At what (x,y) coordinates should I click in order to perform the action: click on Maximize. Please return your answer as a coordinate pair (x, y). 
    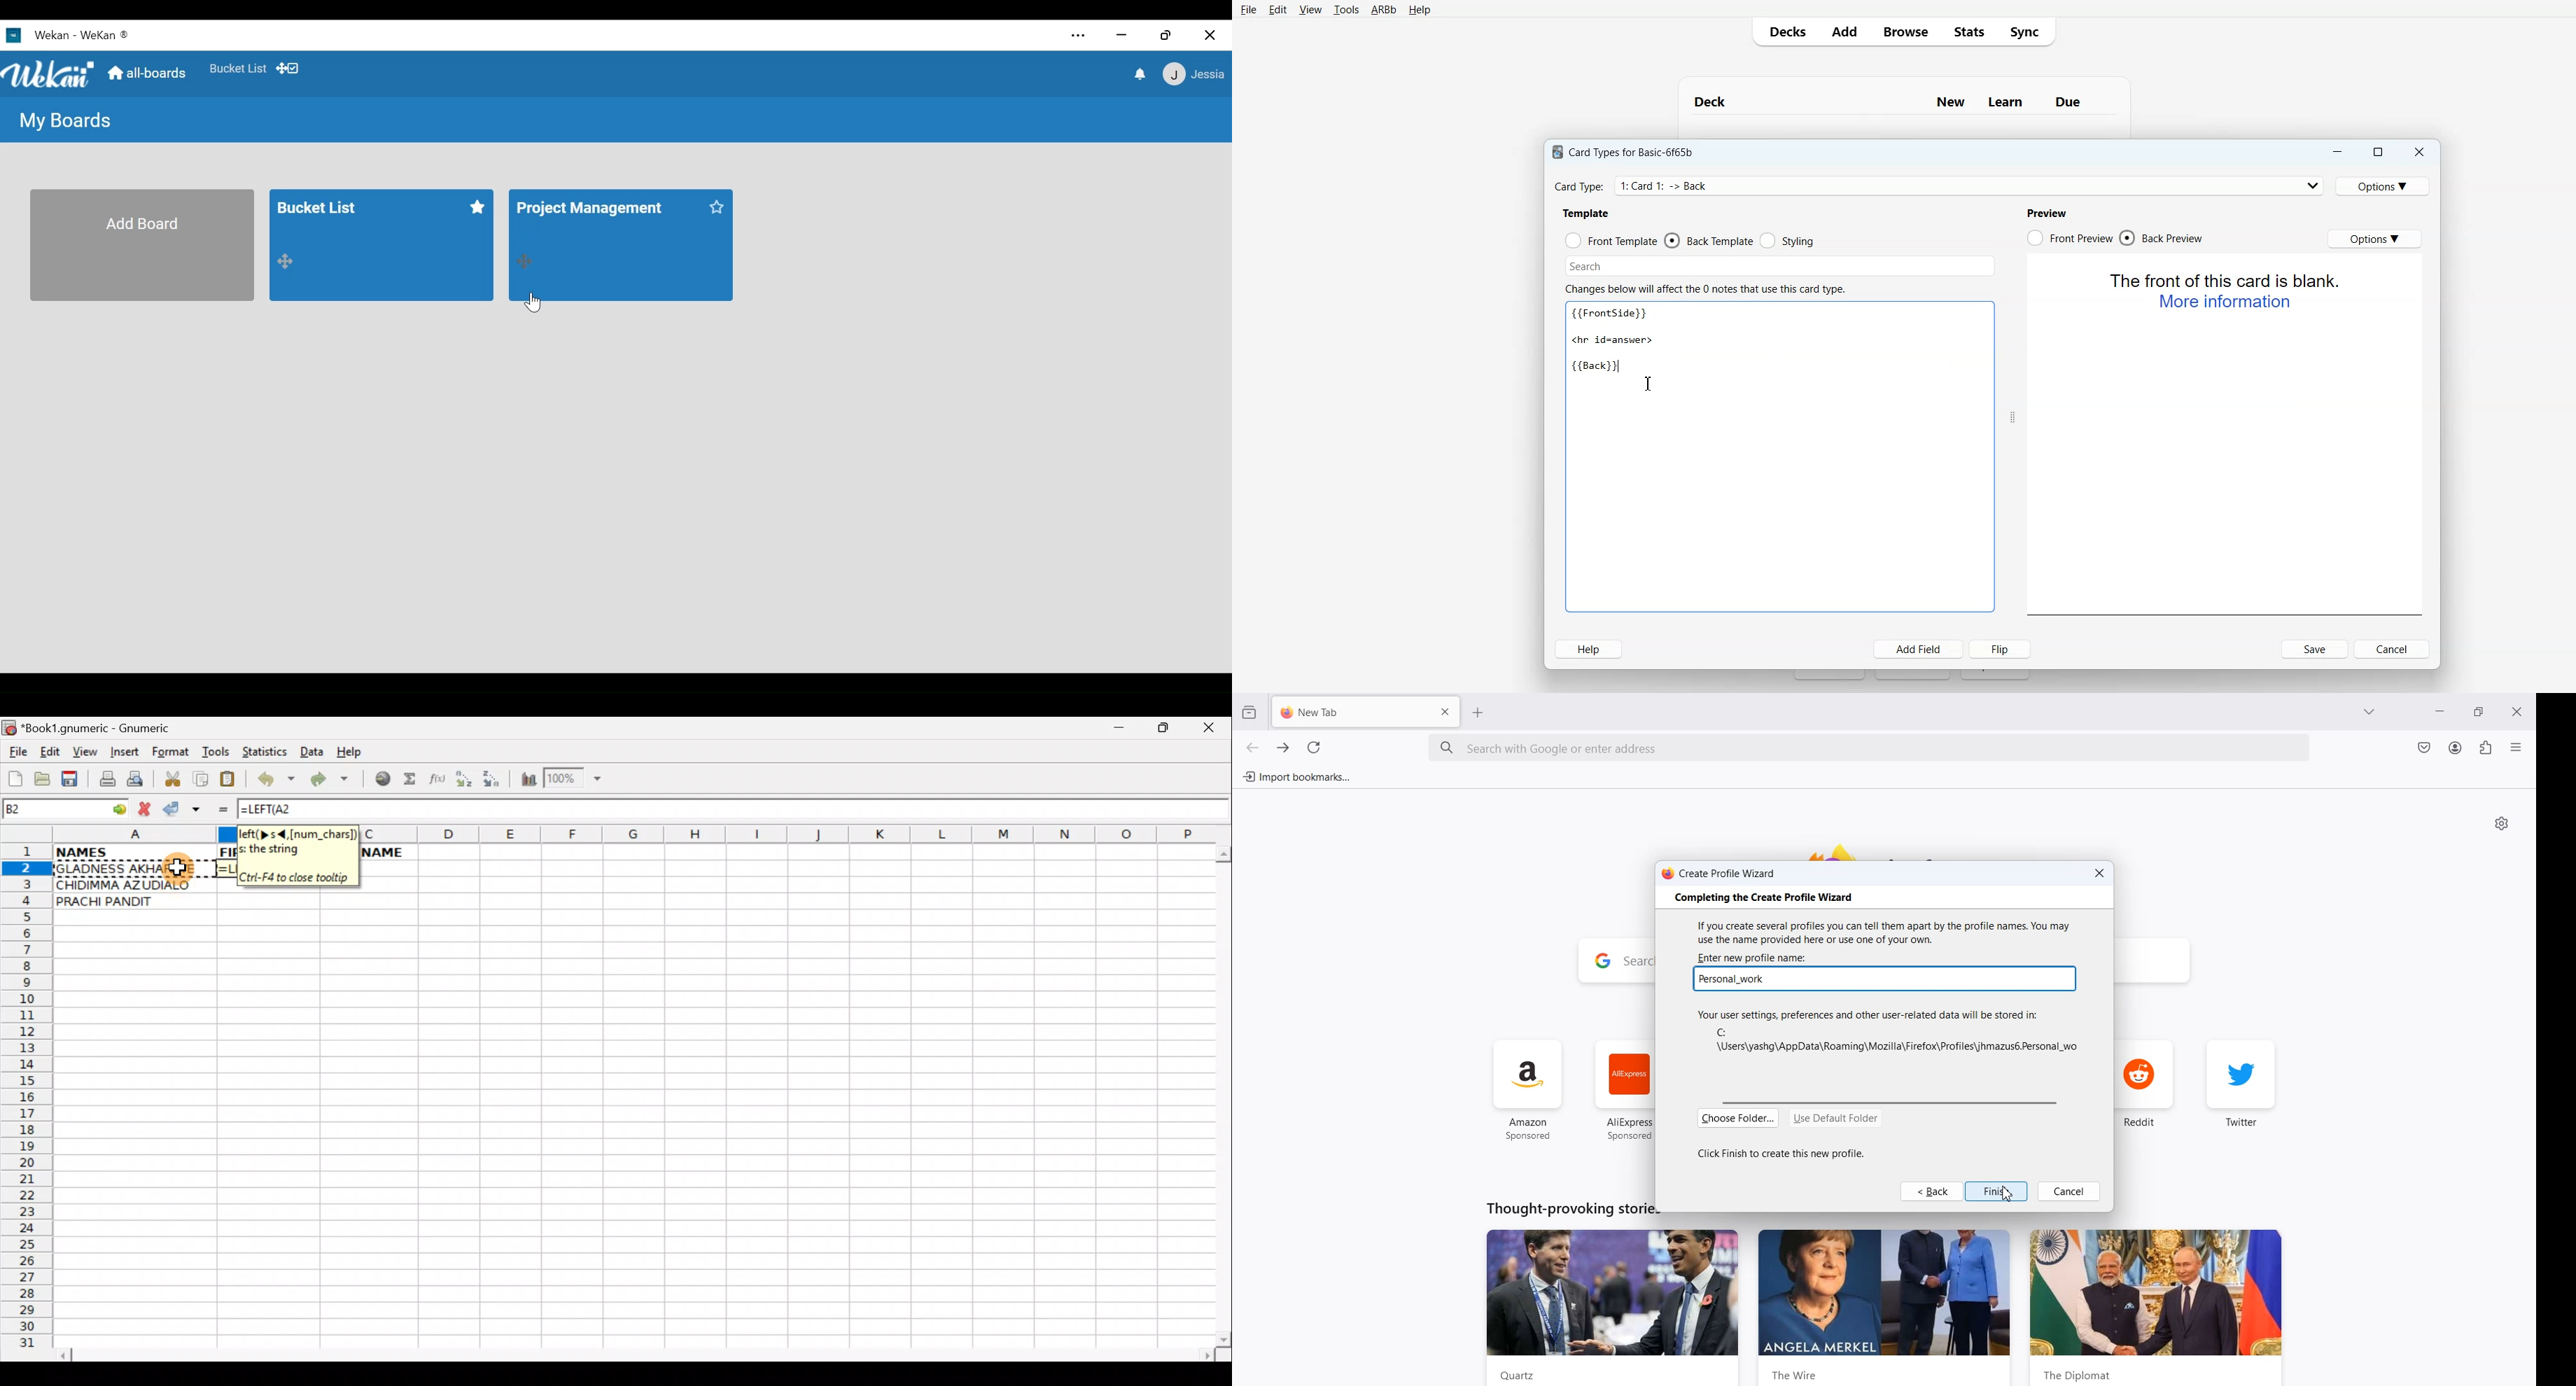
    Looking at the image, I should click on (1165, 730).